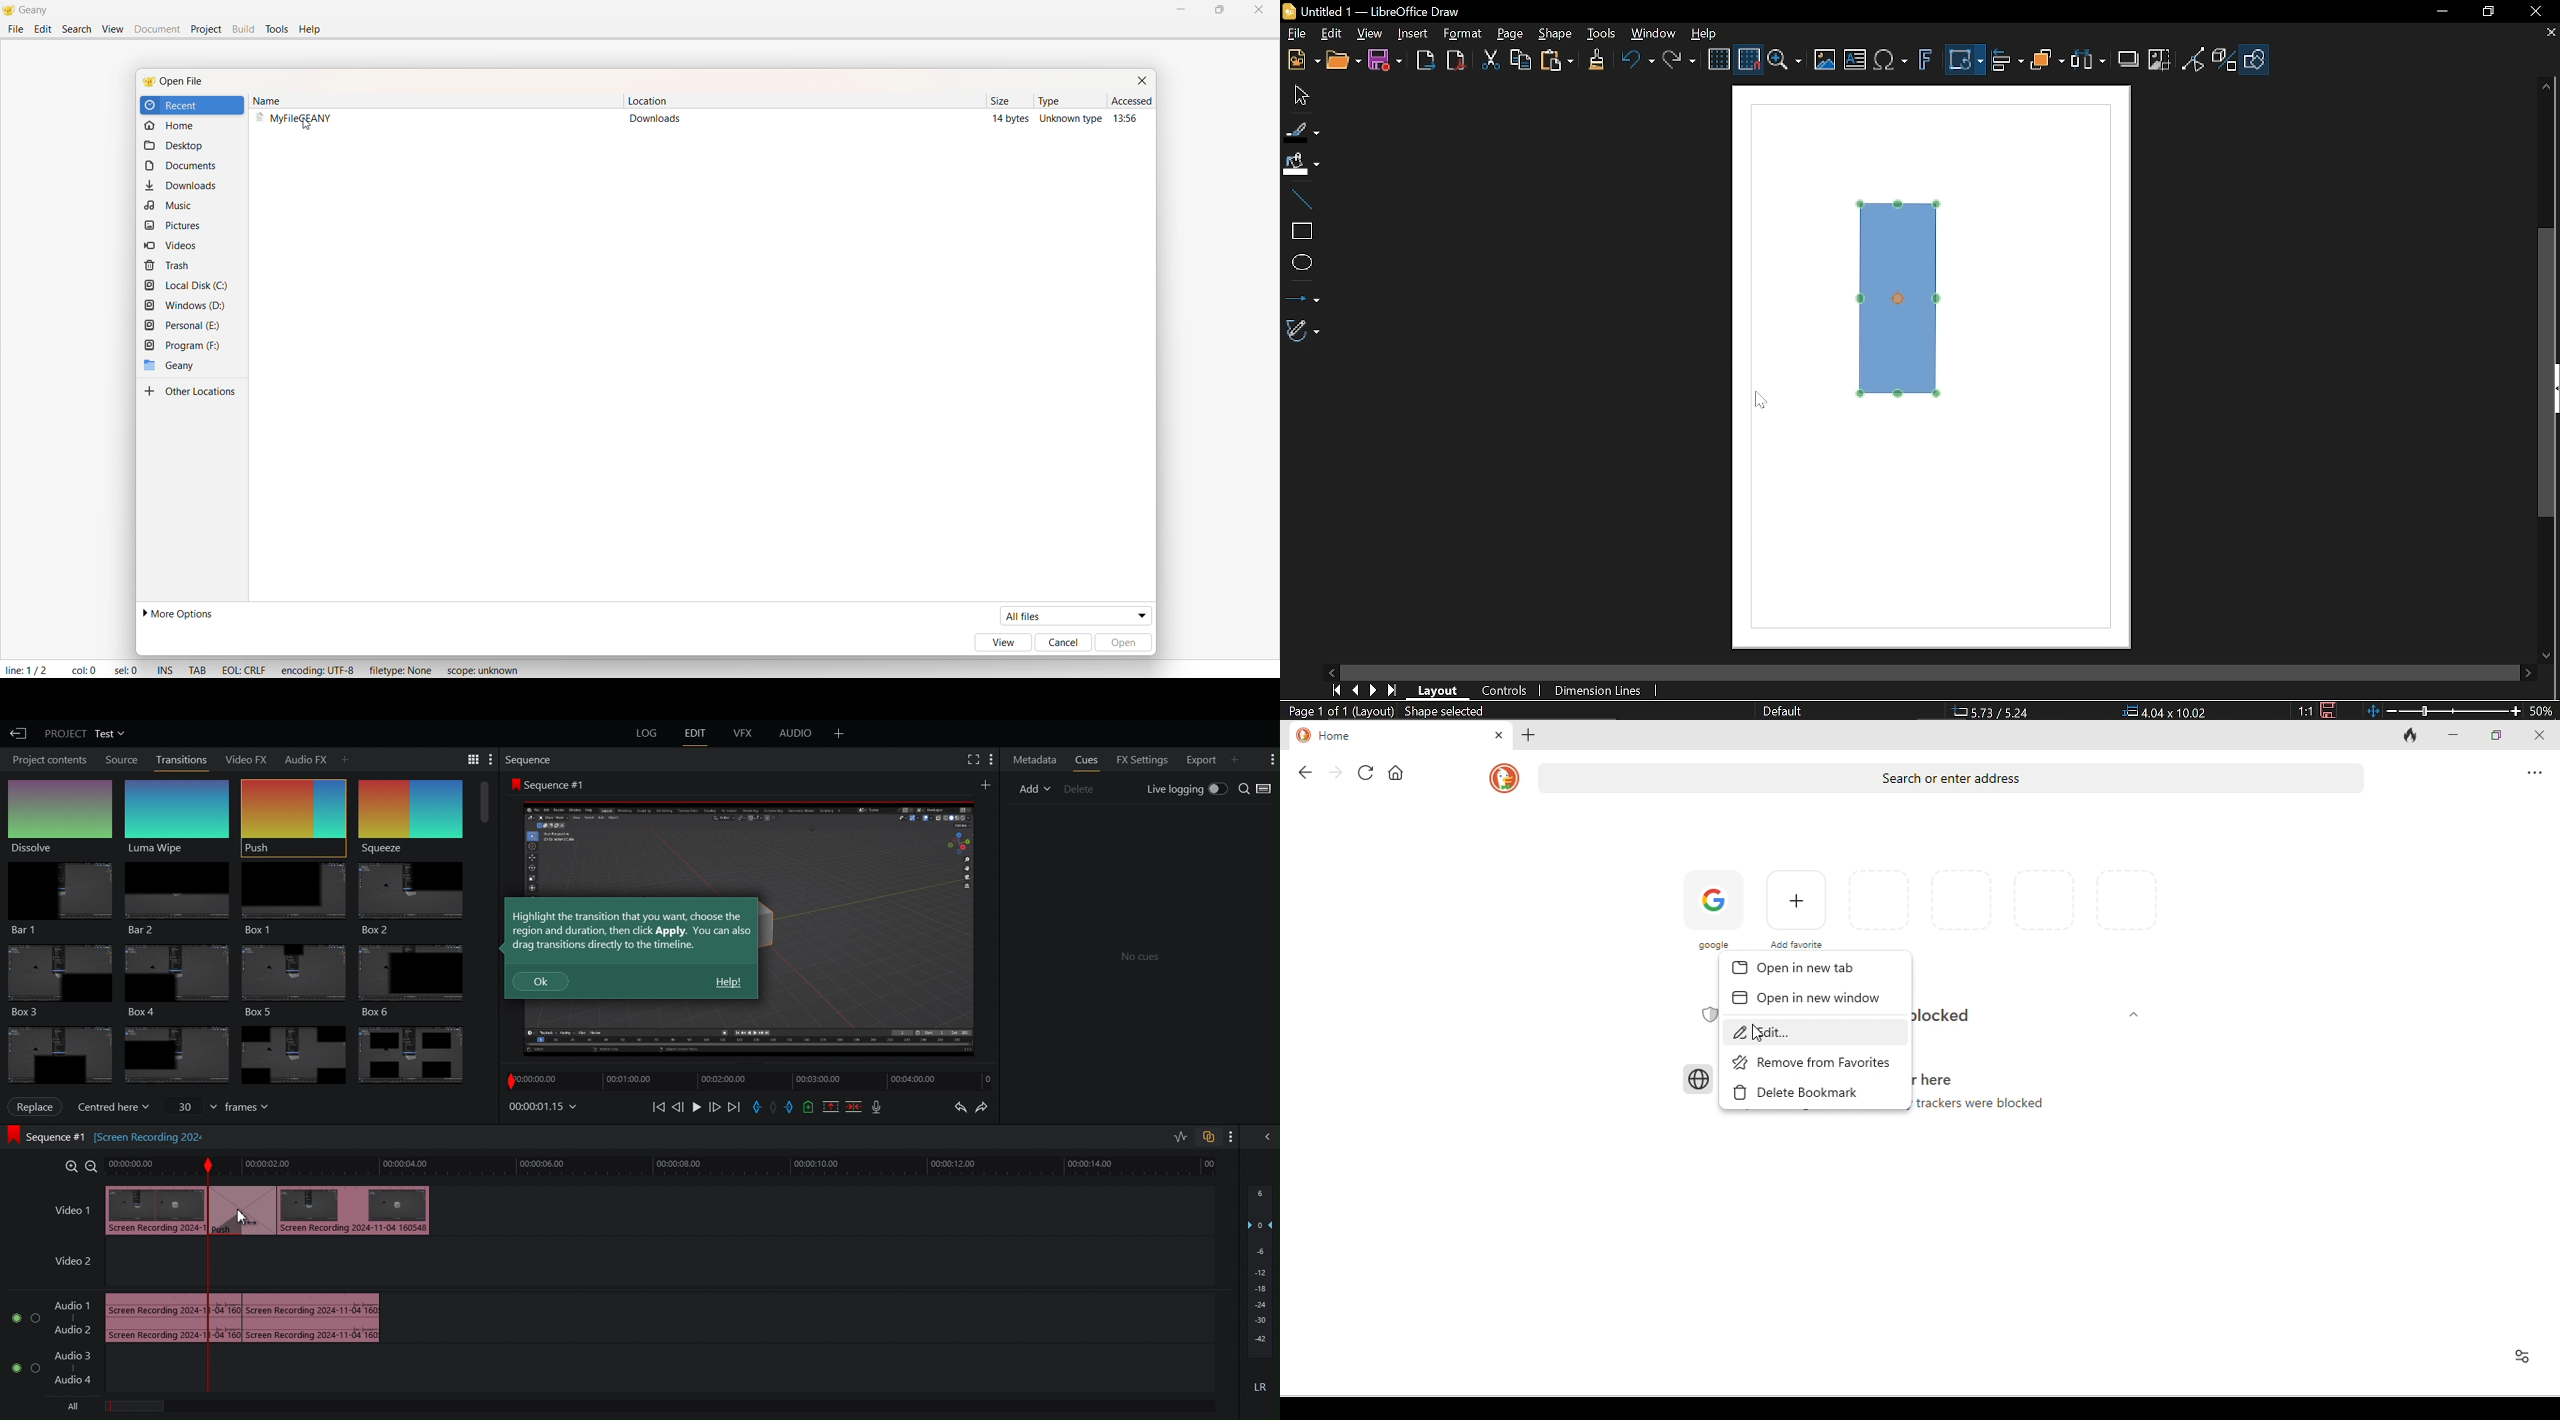 The height and width of the screenshot is (1428, 2576). Describe the element at coordinates (172, 980) in the screenshot. I see `Box 4` at that location.